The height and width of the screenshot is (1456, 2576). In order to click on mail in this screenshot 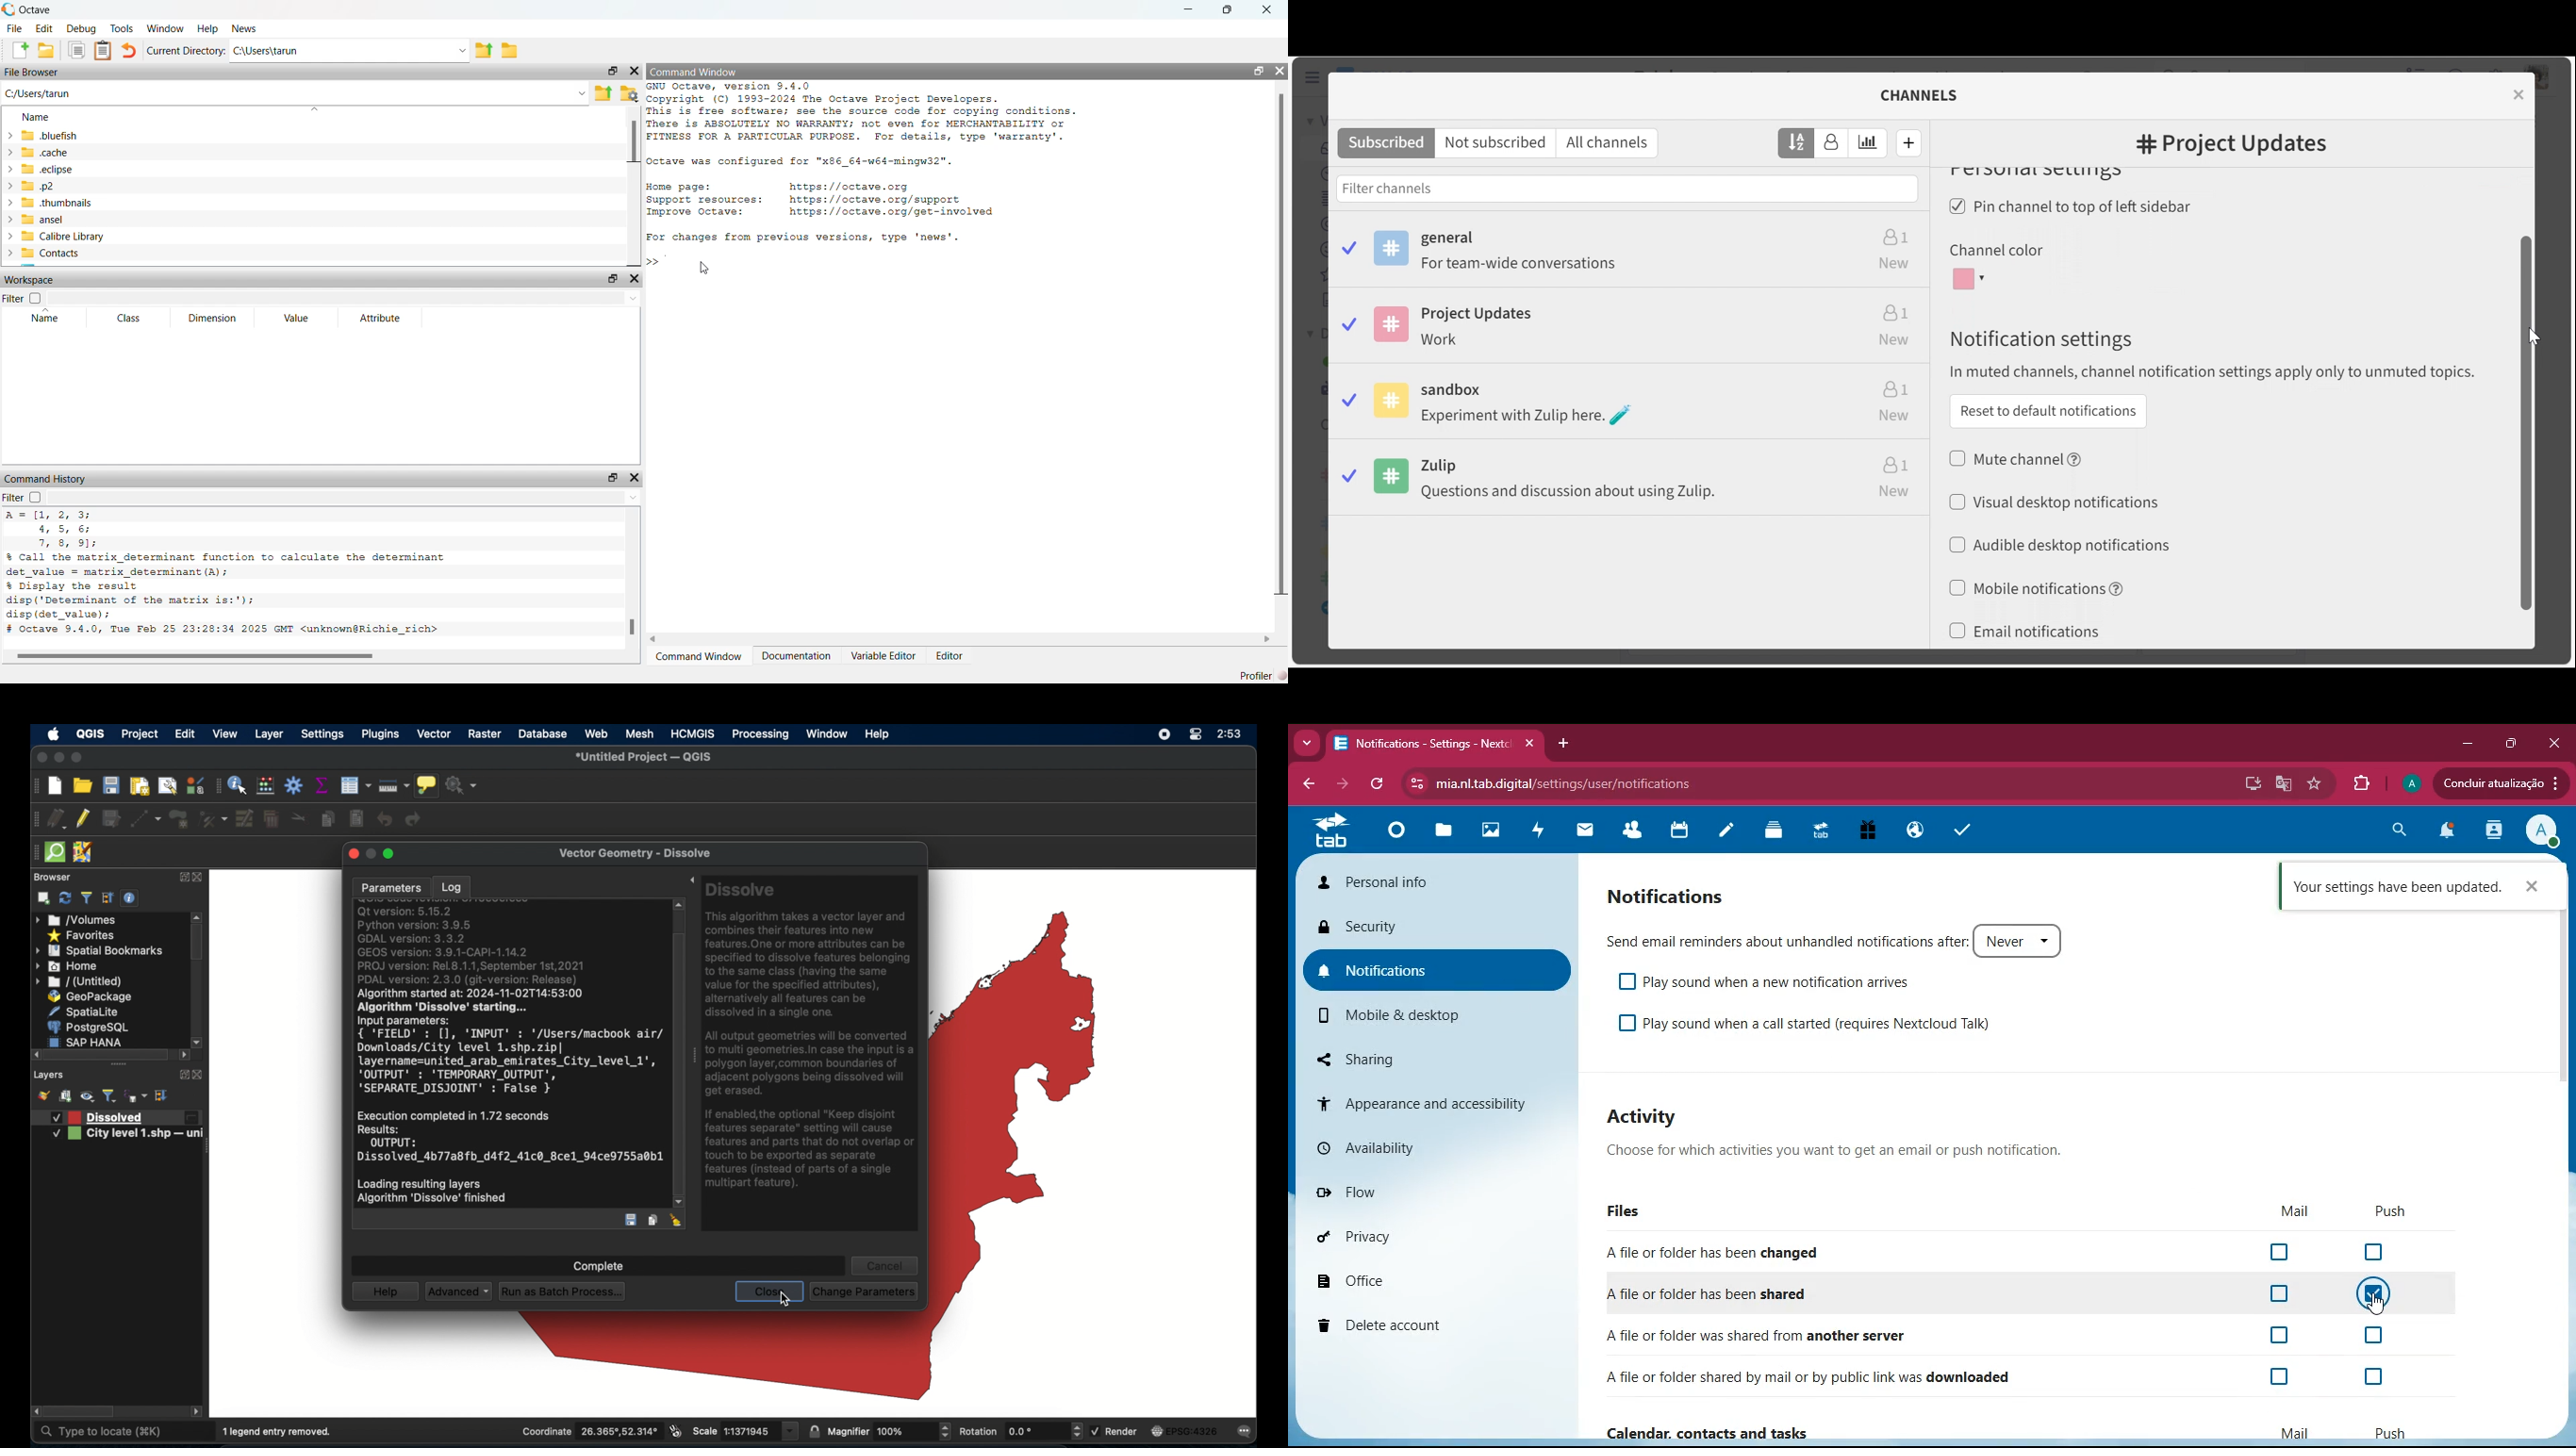, I will do `click(1580, 831)`.